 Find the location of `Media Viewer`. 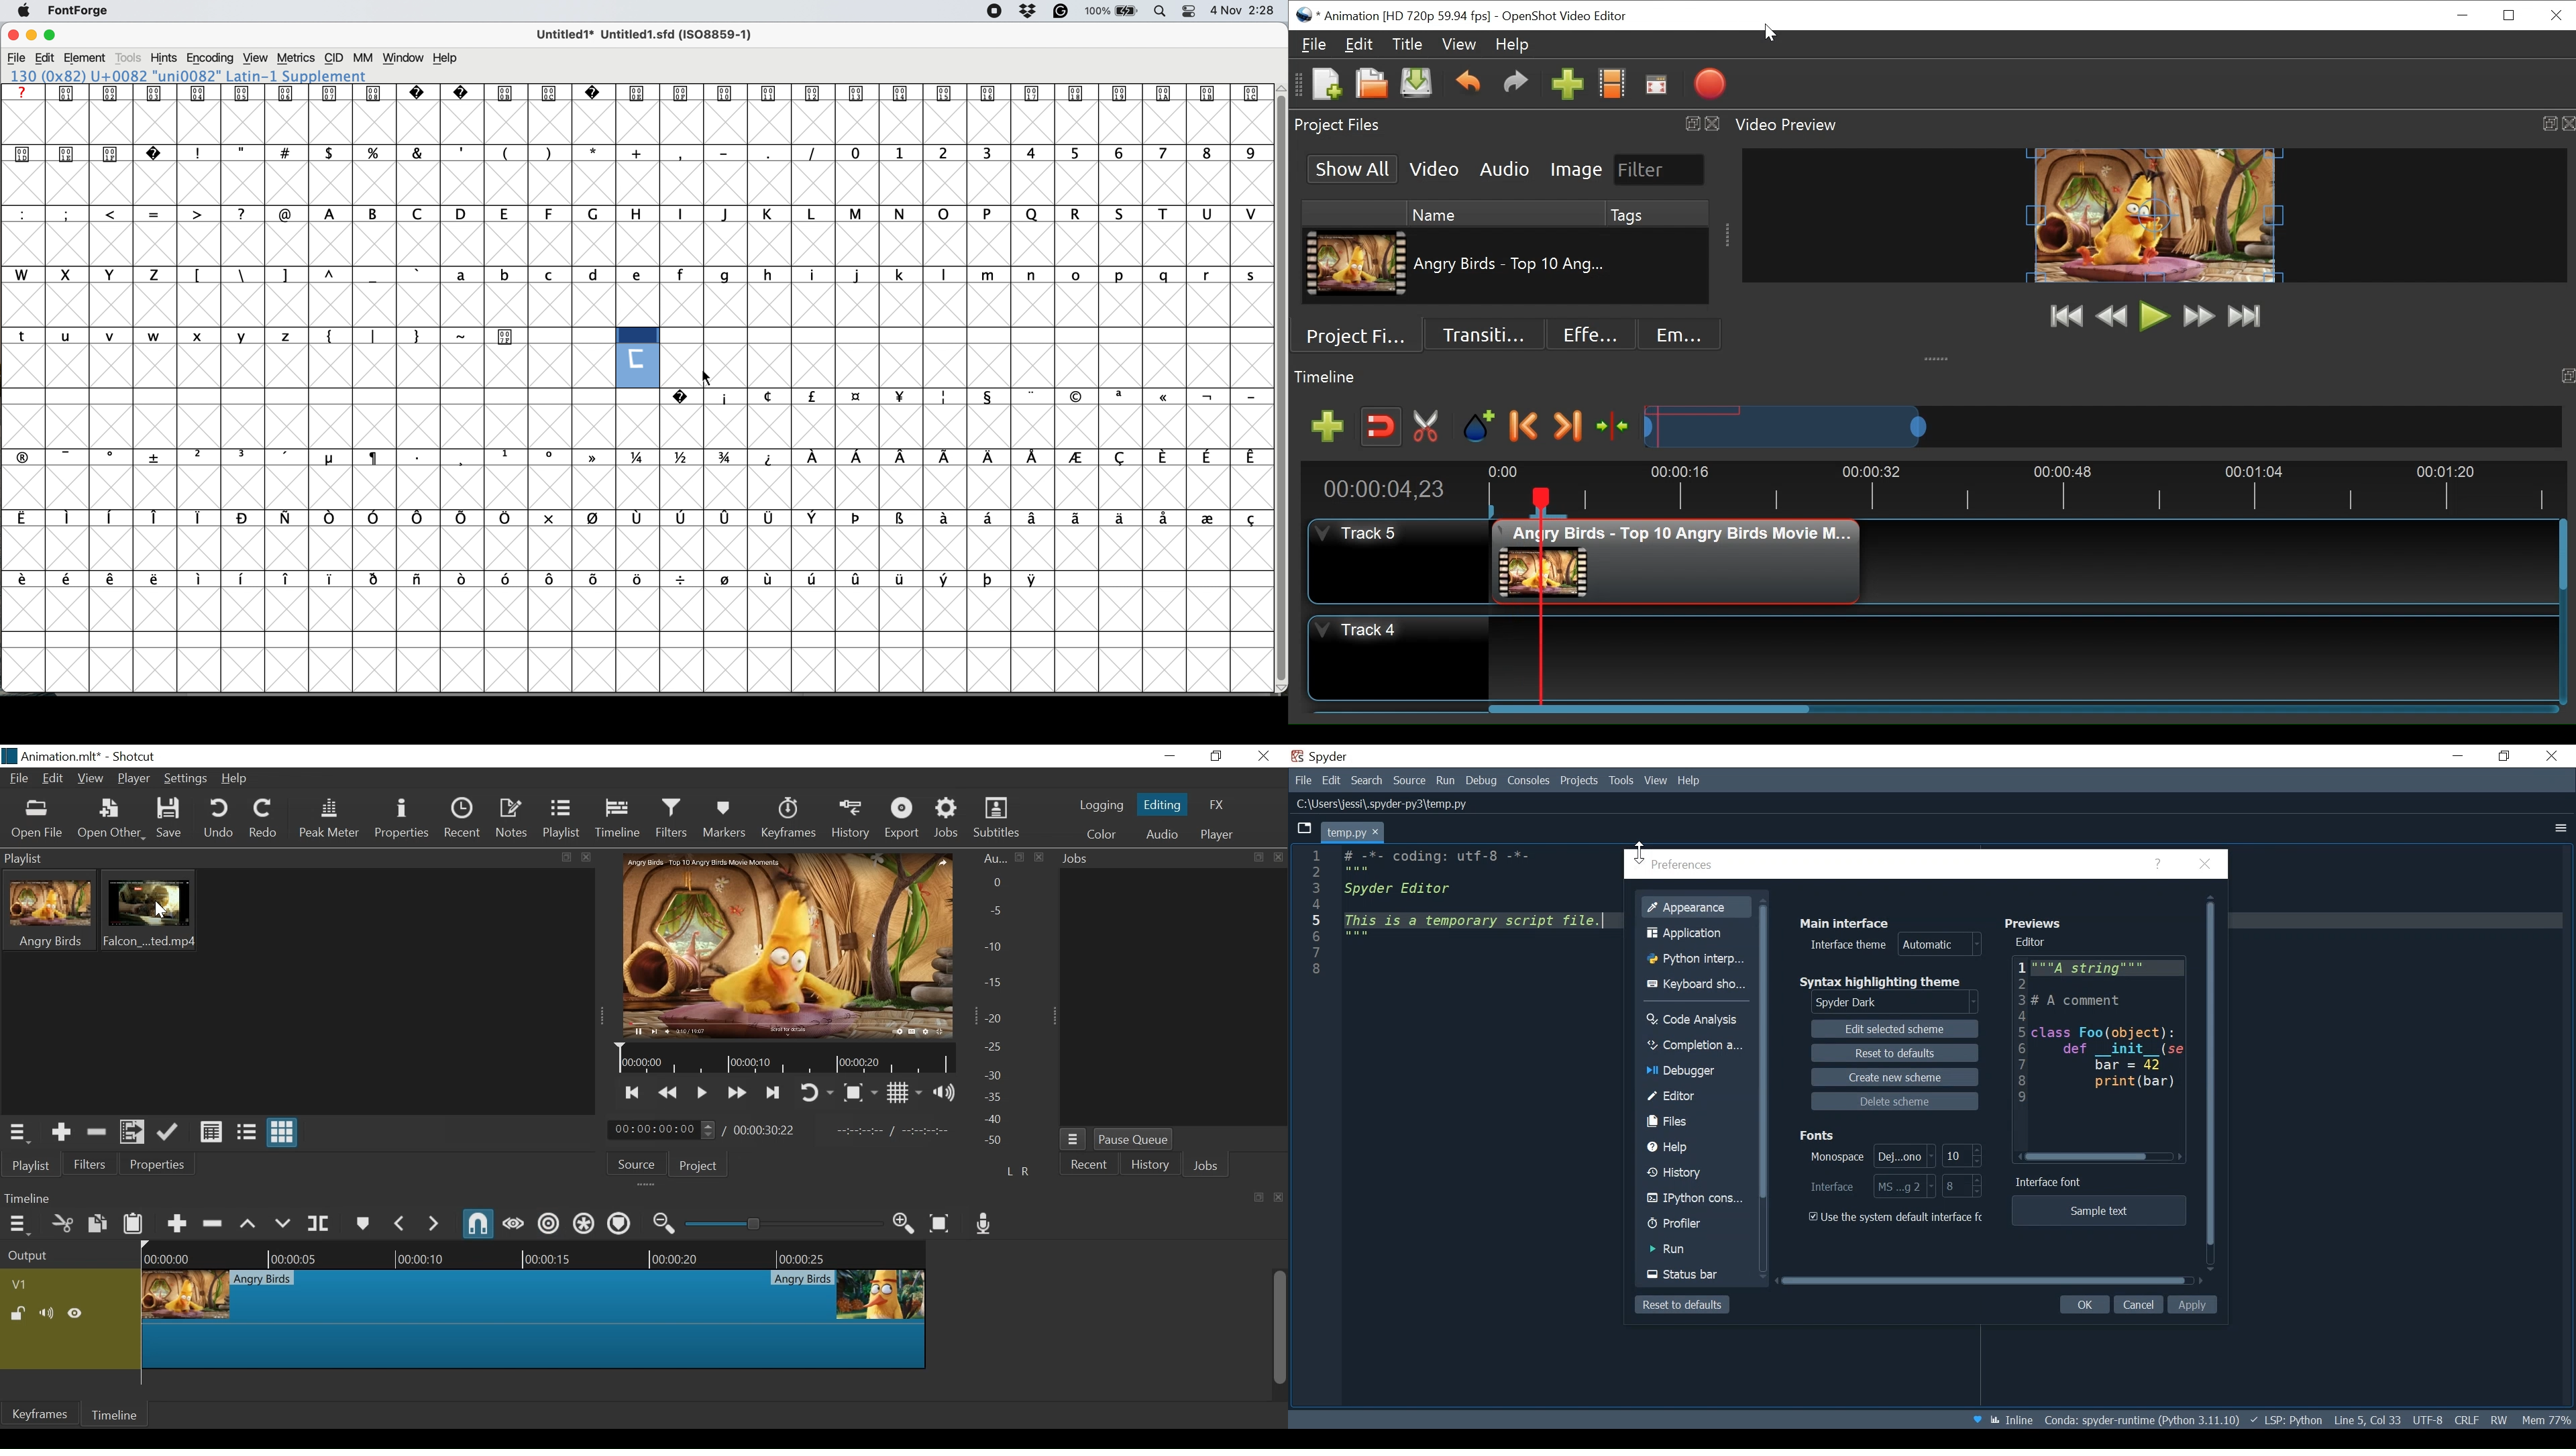

Media Viewer is located at coordinates (787, 945).